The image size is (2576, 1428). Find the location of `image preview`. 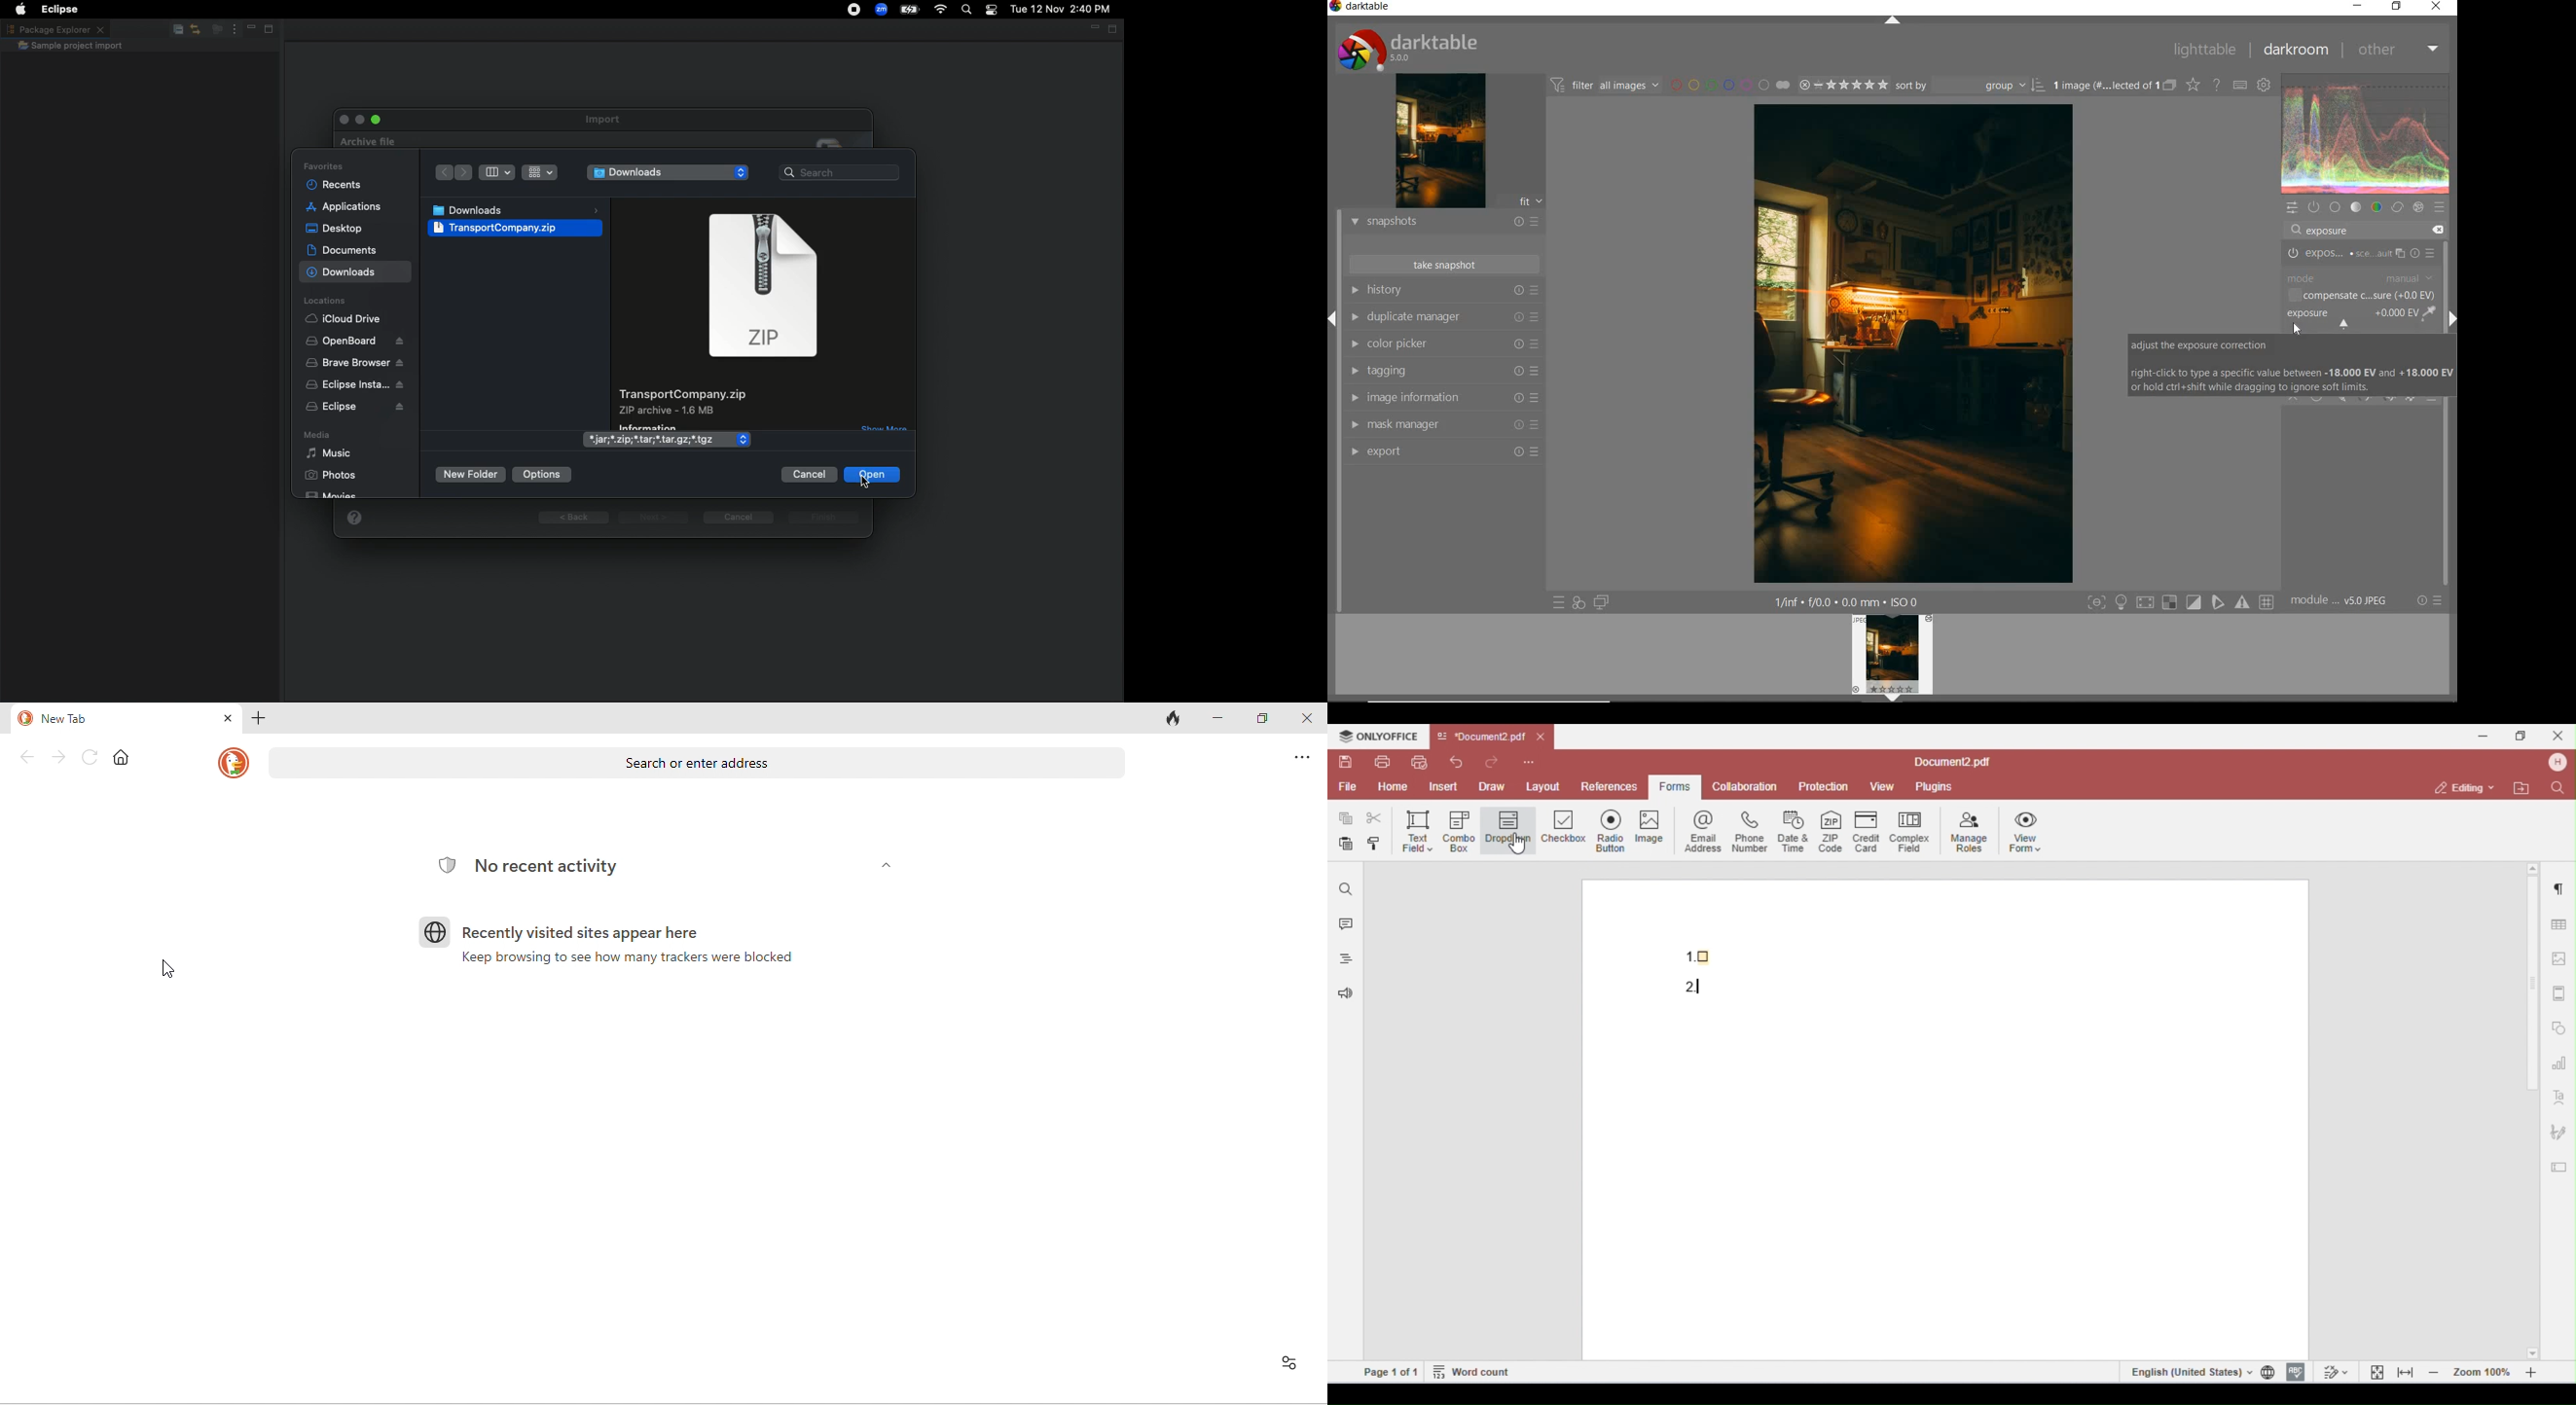

image preview is located at coordinates (1896, 657).